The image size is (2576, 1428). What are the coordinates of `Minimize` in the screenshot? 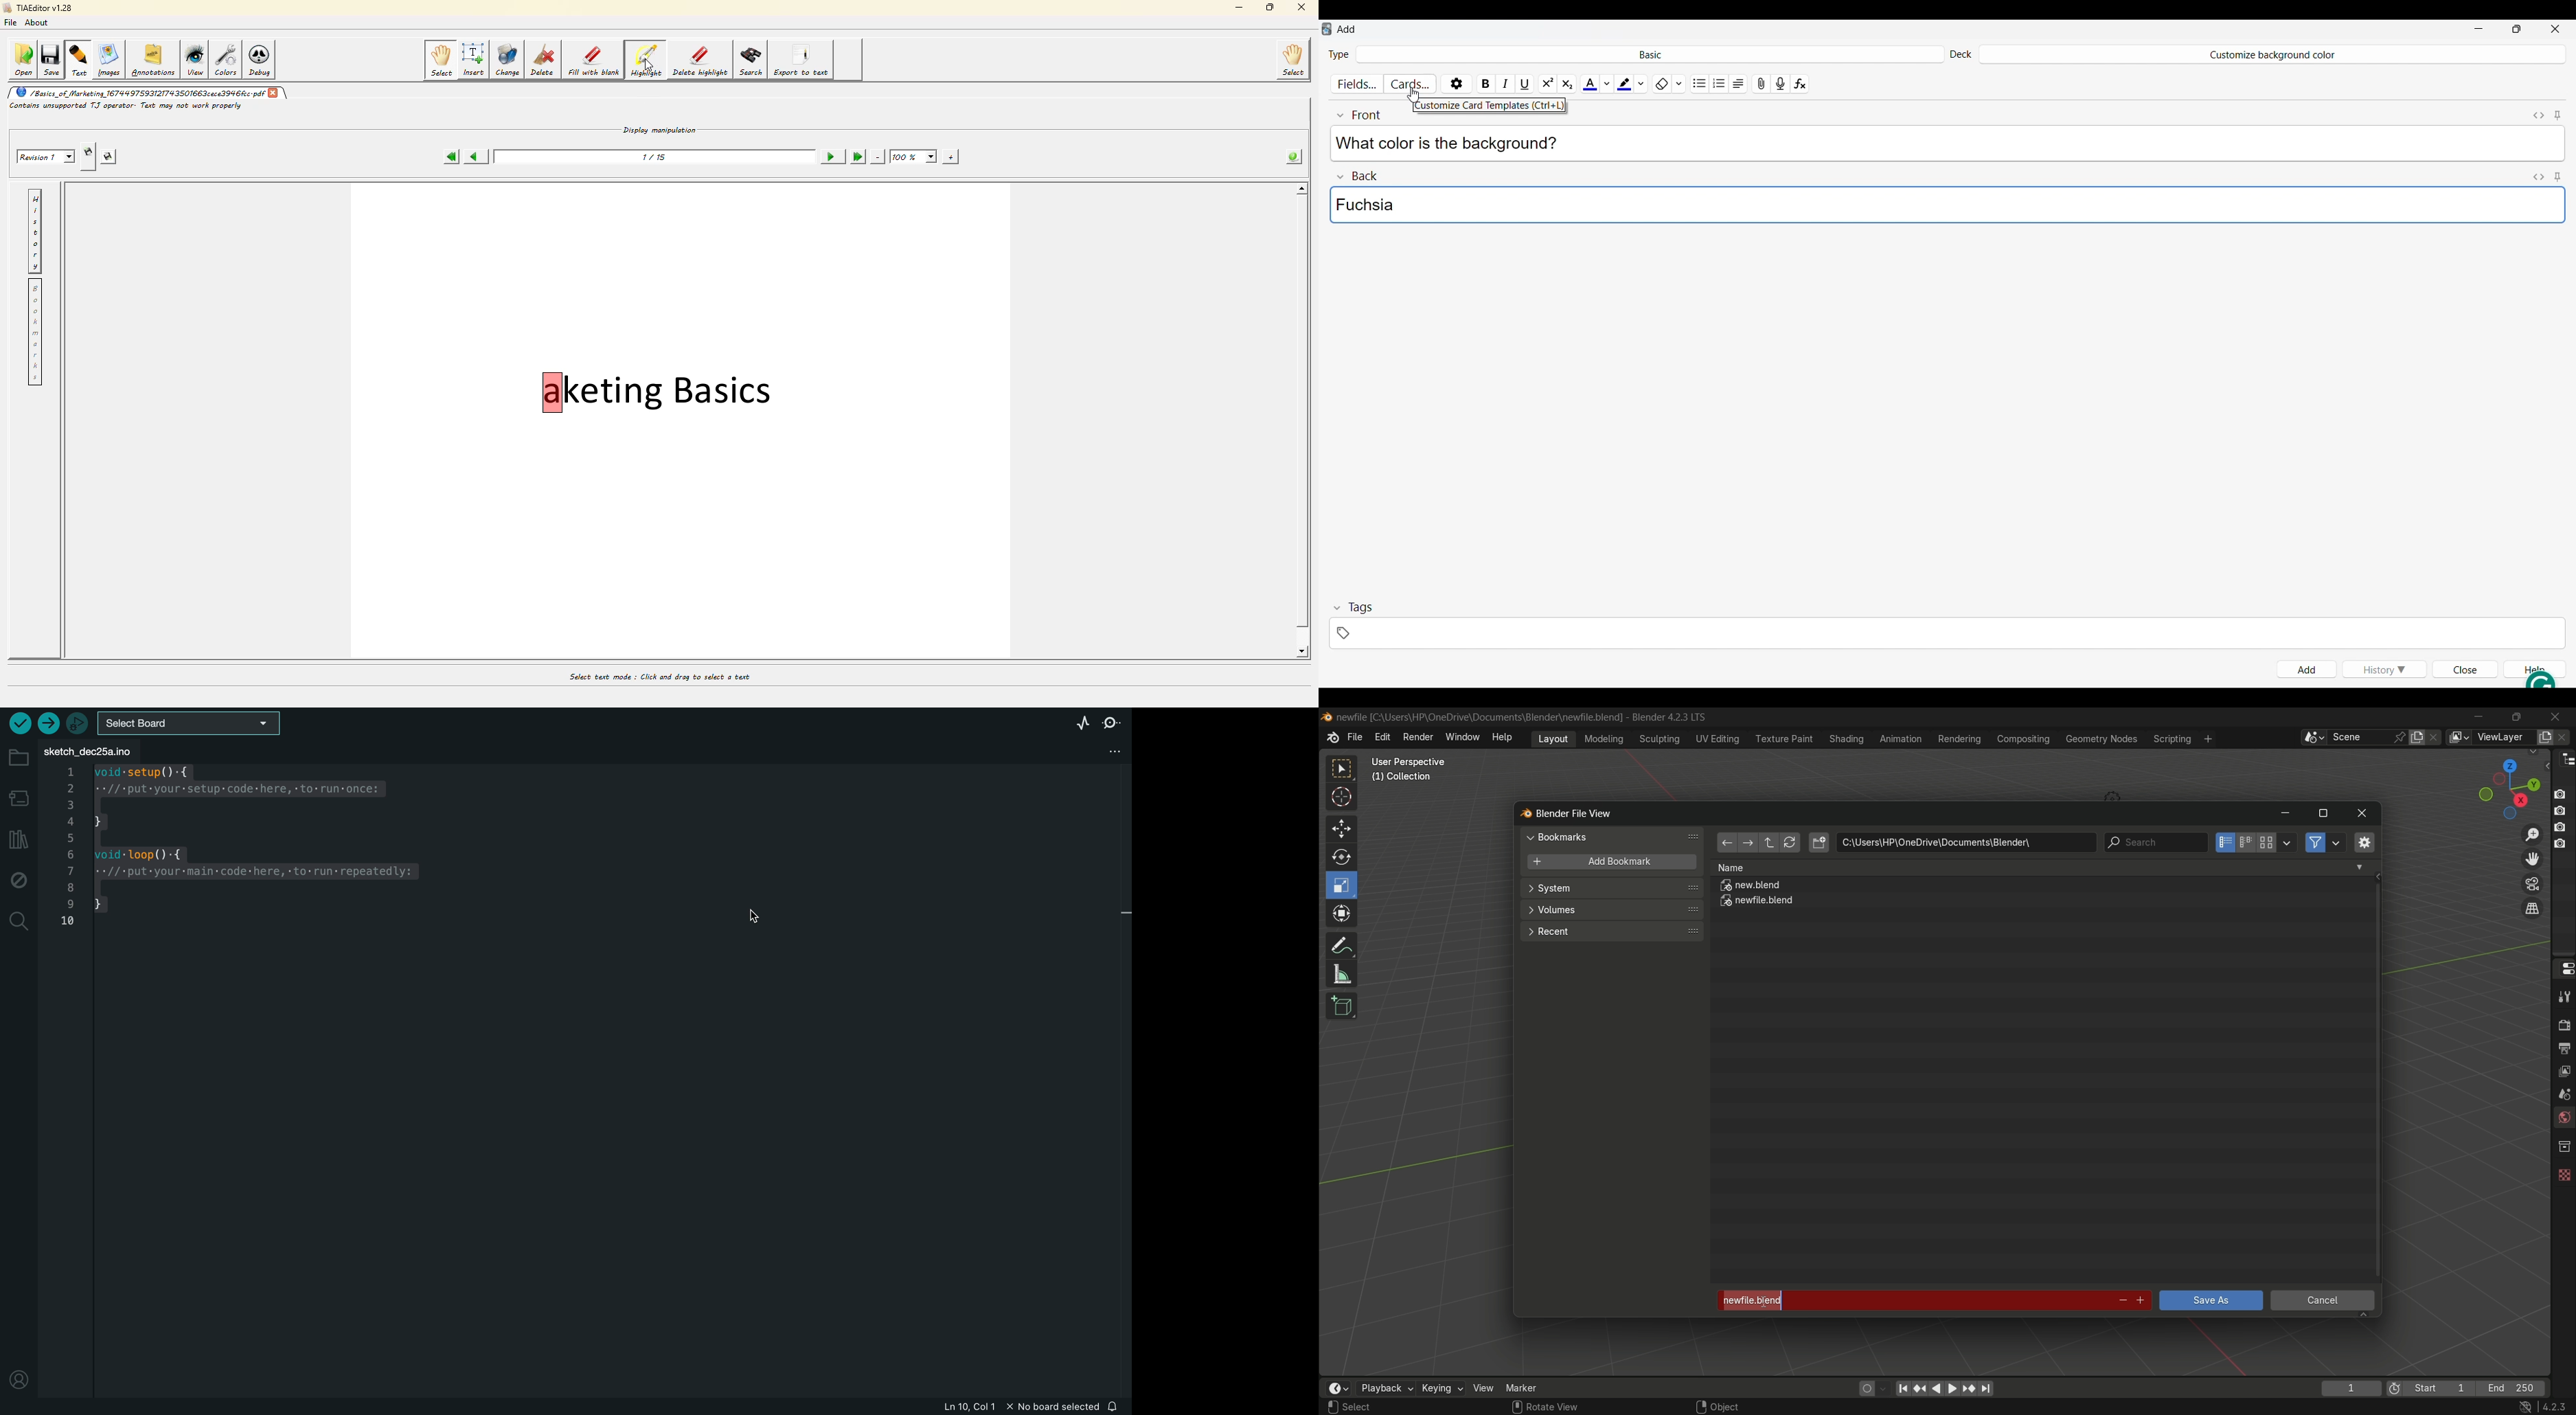 It's located at (2478, 29).